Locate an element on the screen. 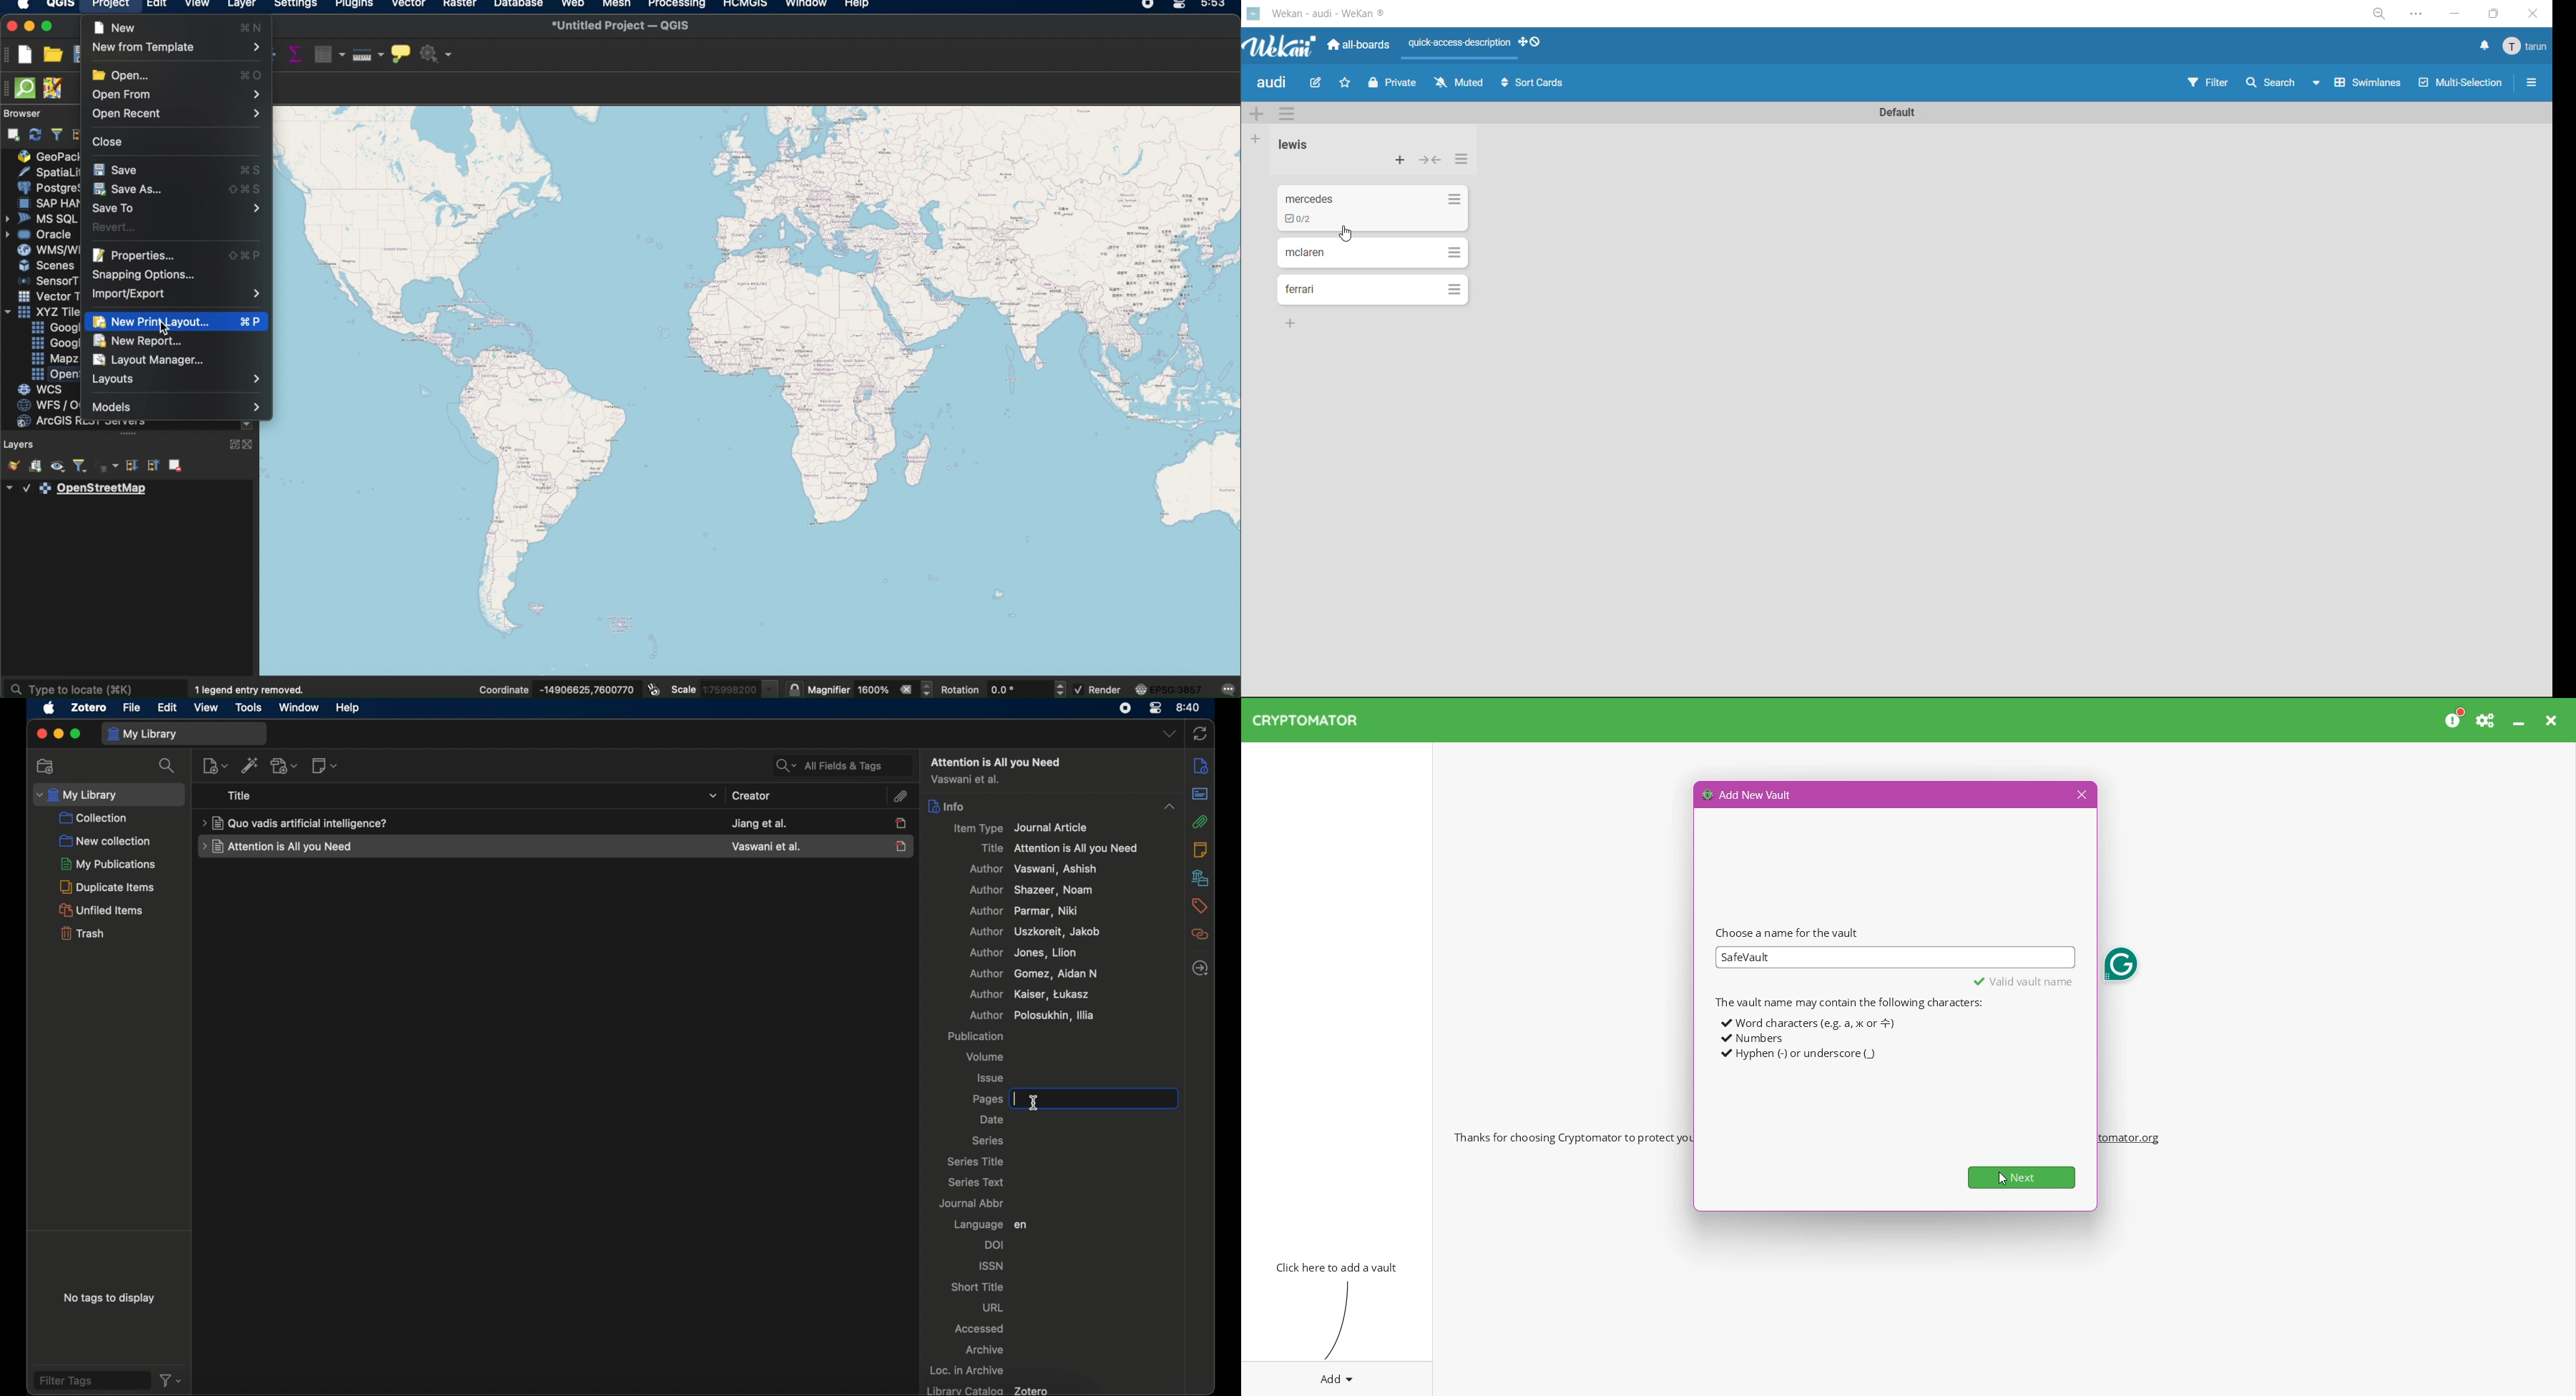 This screenshot has height=1400, width=2576. expand all is located at coordinates (131, 465).